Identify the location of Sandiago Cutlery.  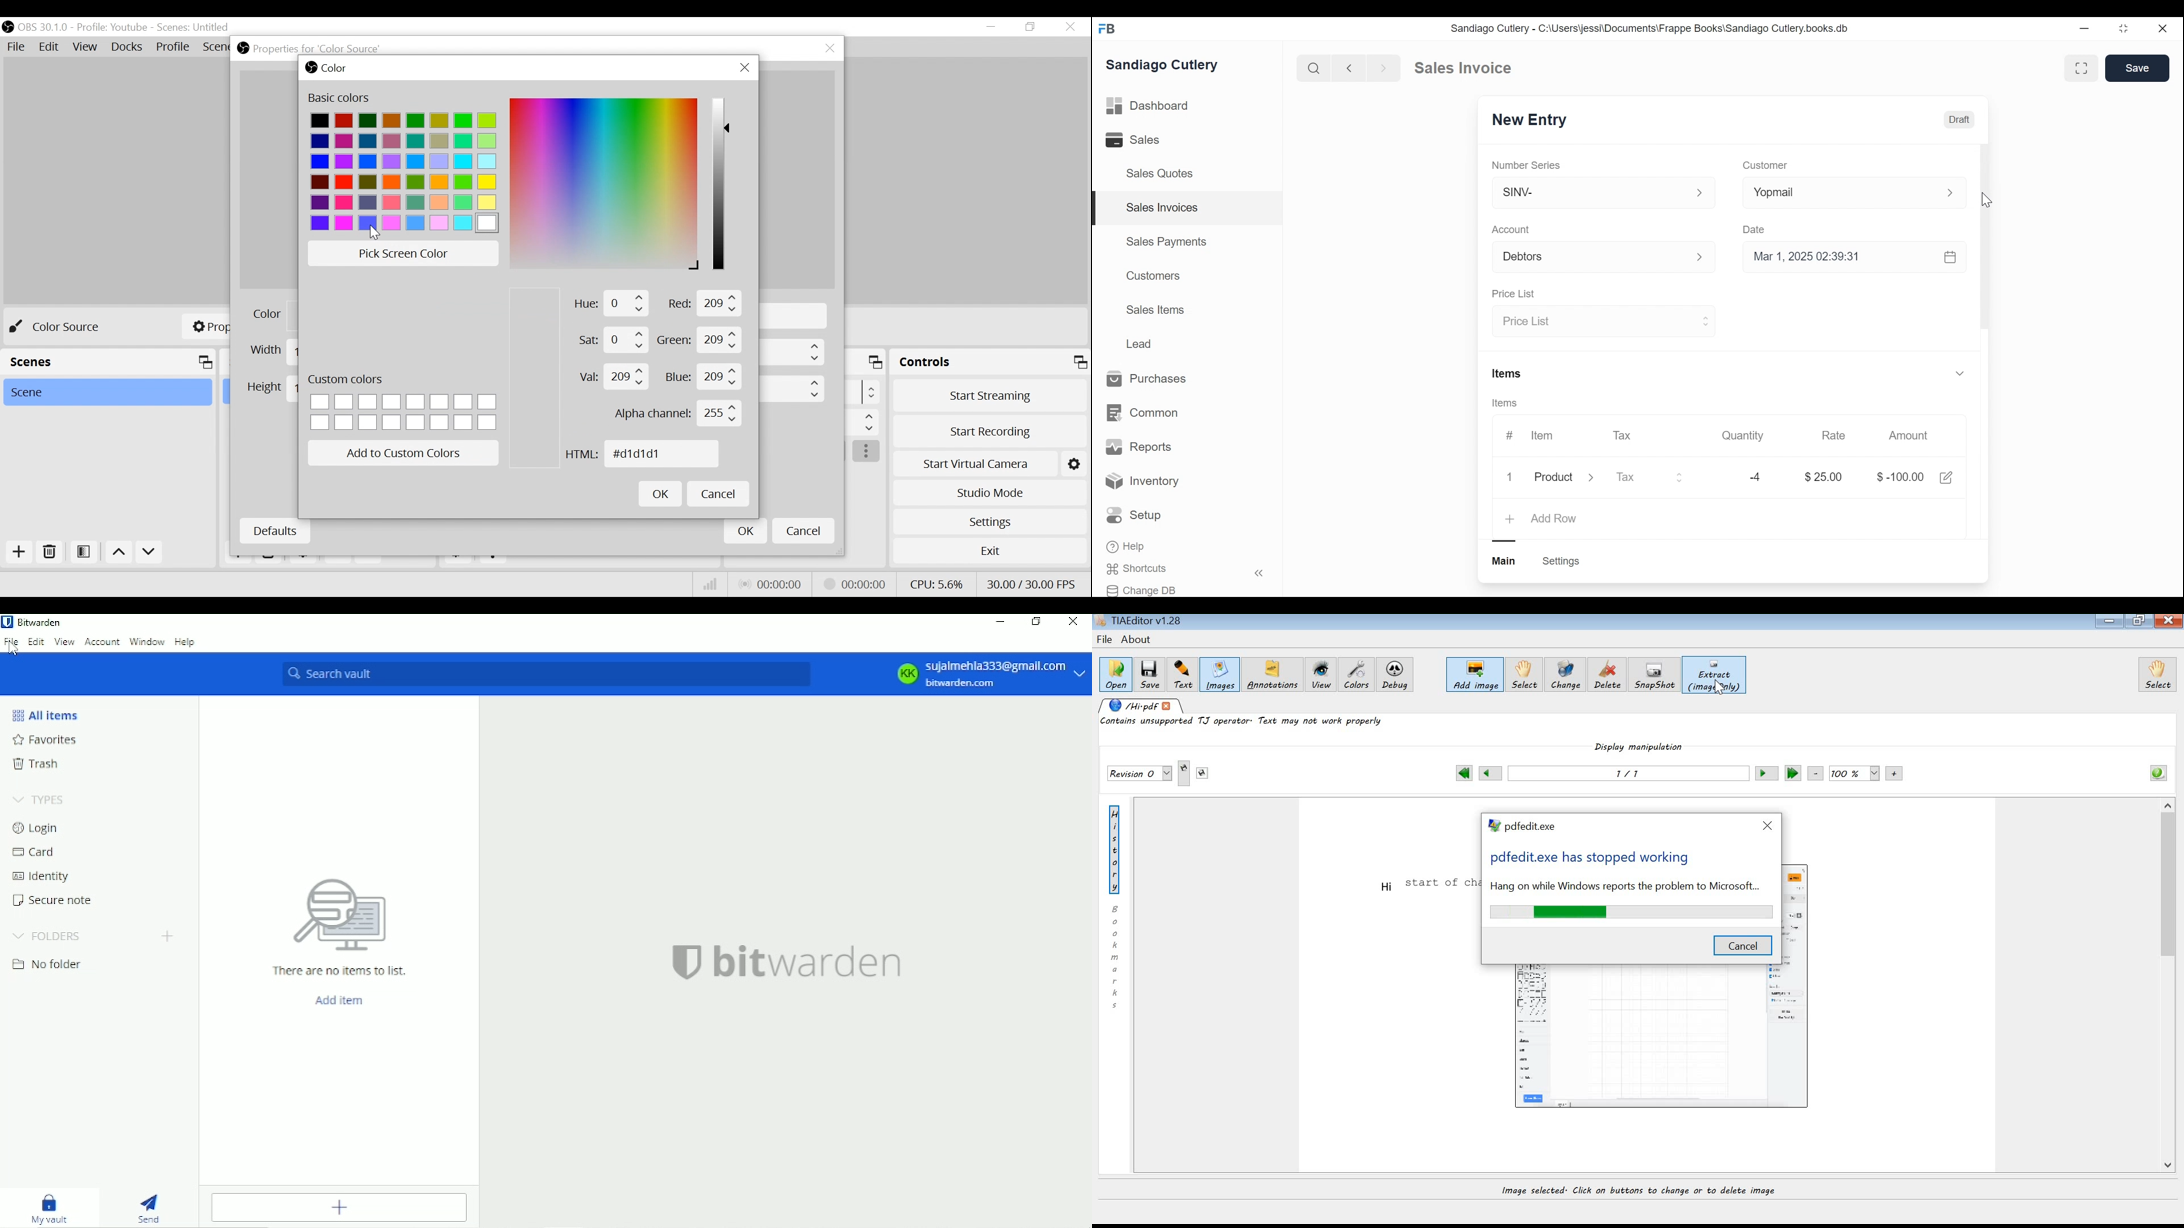
(1162, 64).